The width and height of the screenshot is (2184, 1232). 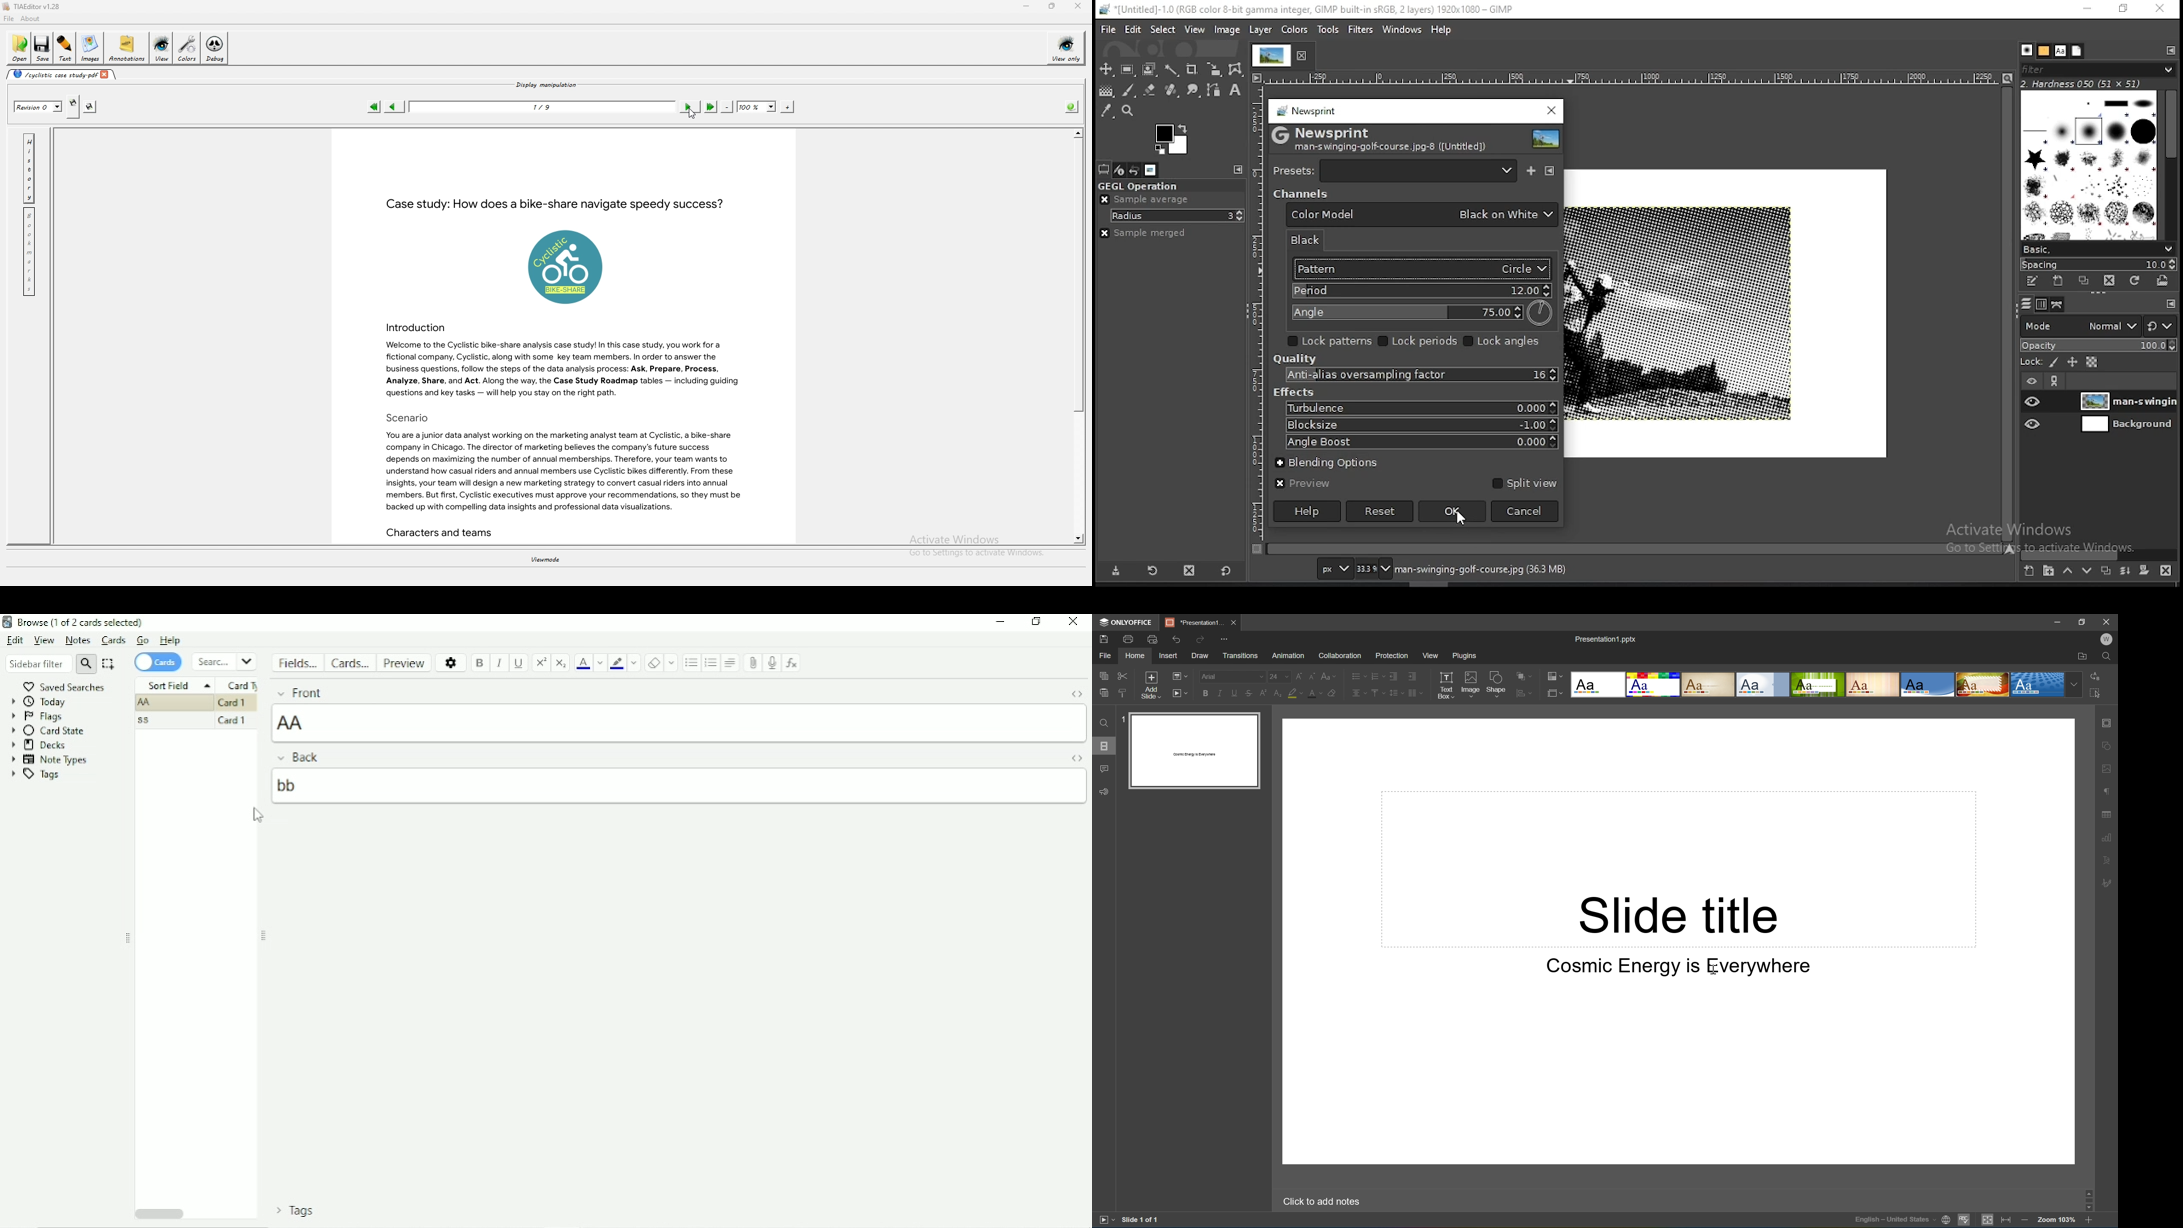 I want to click on Sidebar filter, so click(x=49, y=665).